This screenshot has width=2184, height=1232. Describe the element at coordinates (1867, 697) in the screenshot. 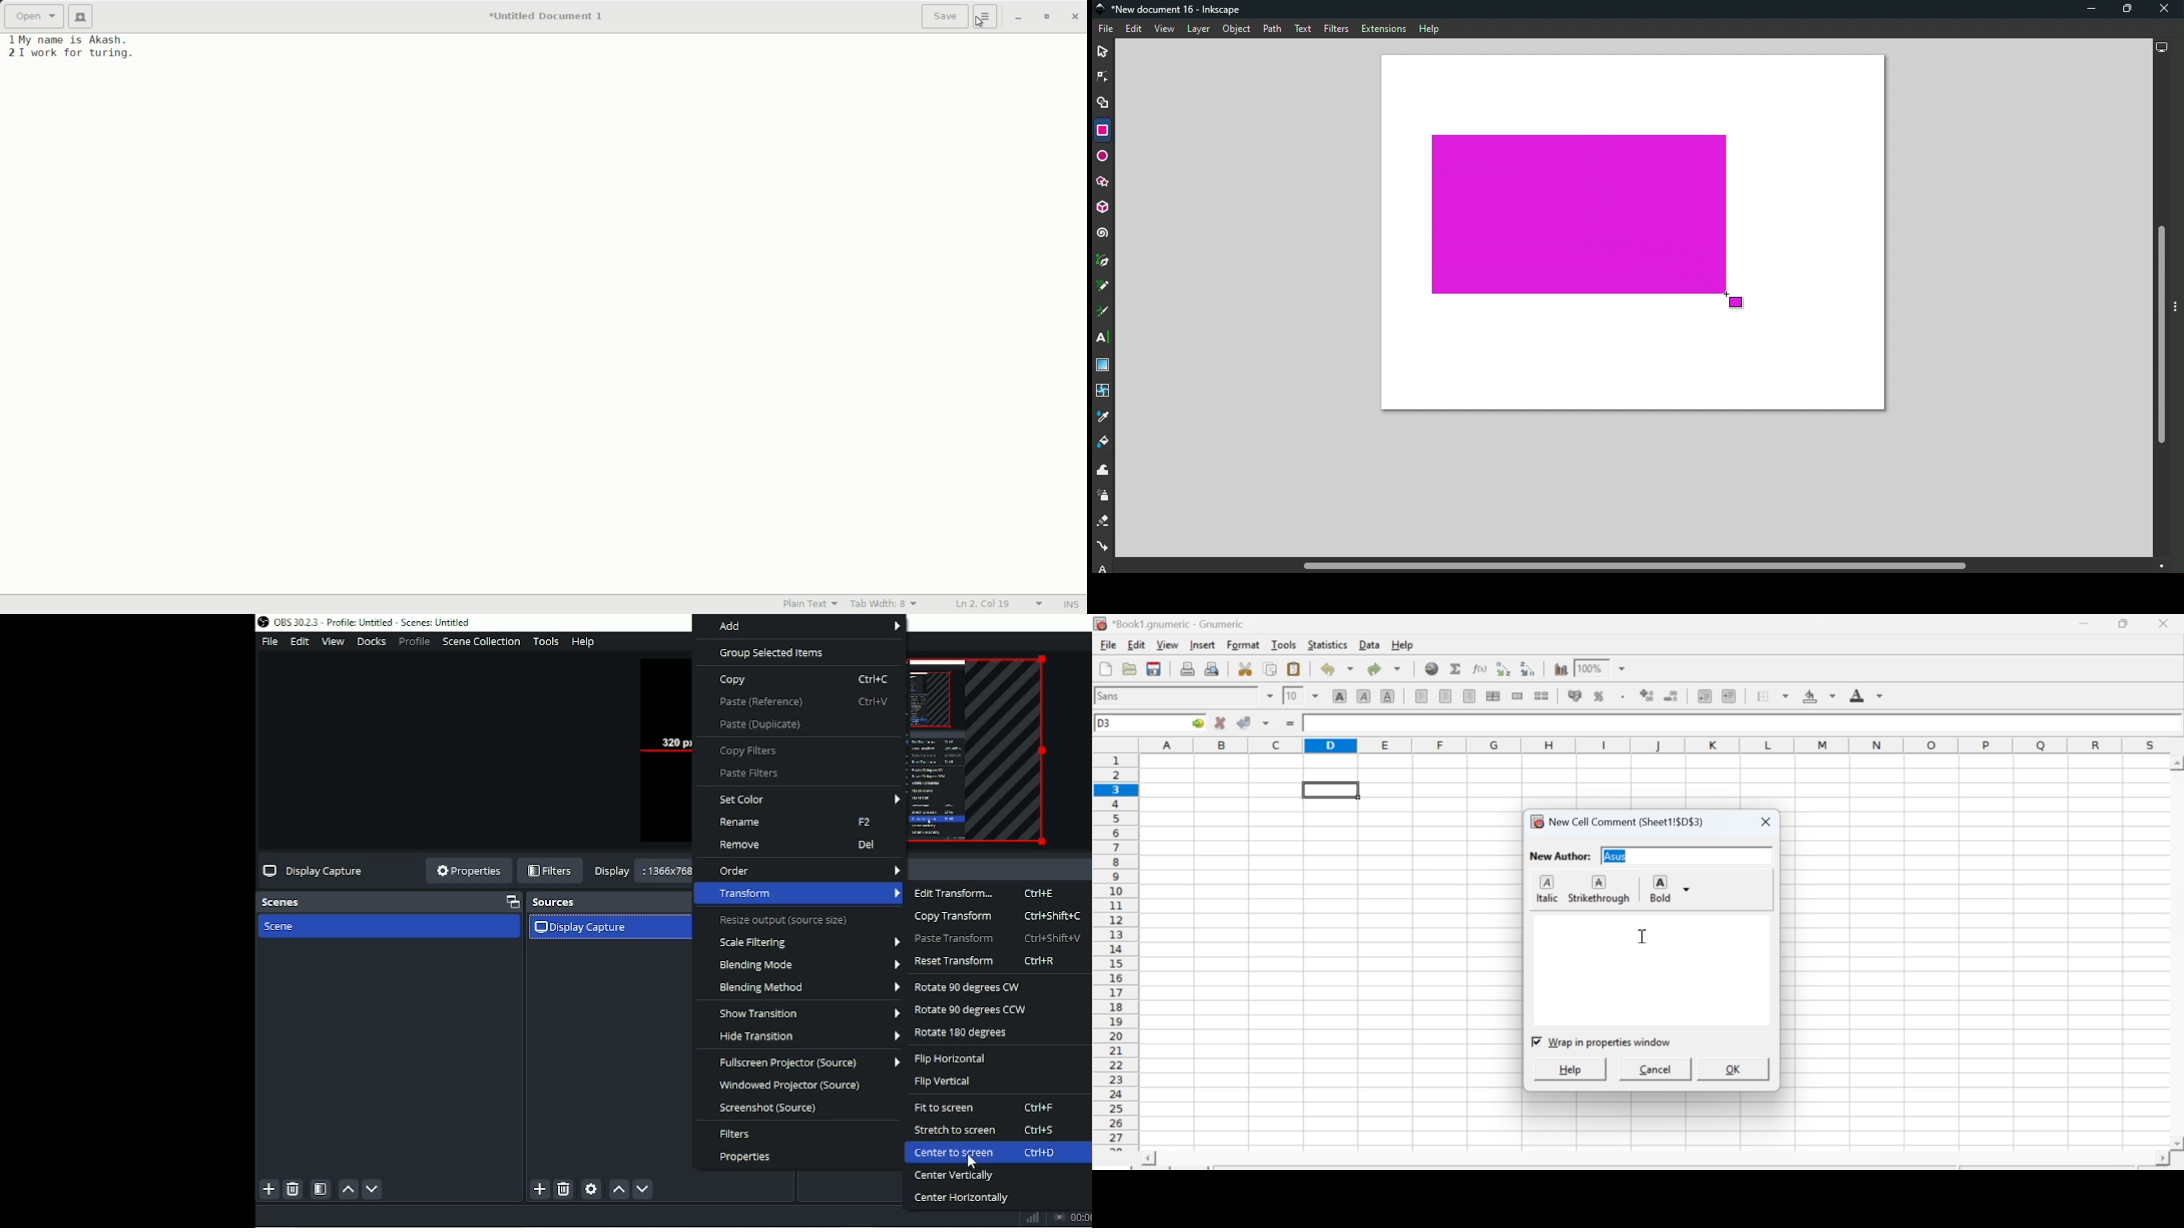

I see `Foreground` at that location.